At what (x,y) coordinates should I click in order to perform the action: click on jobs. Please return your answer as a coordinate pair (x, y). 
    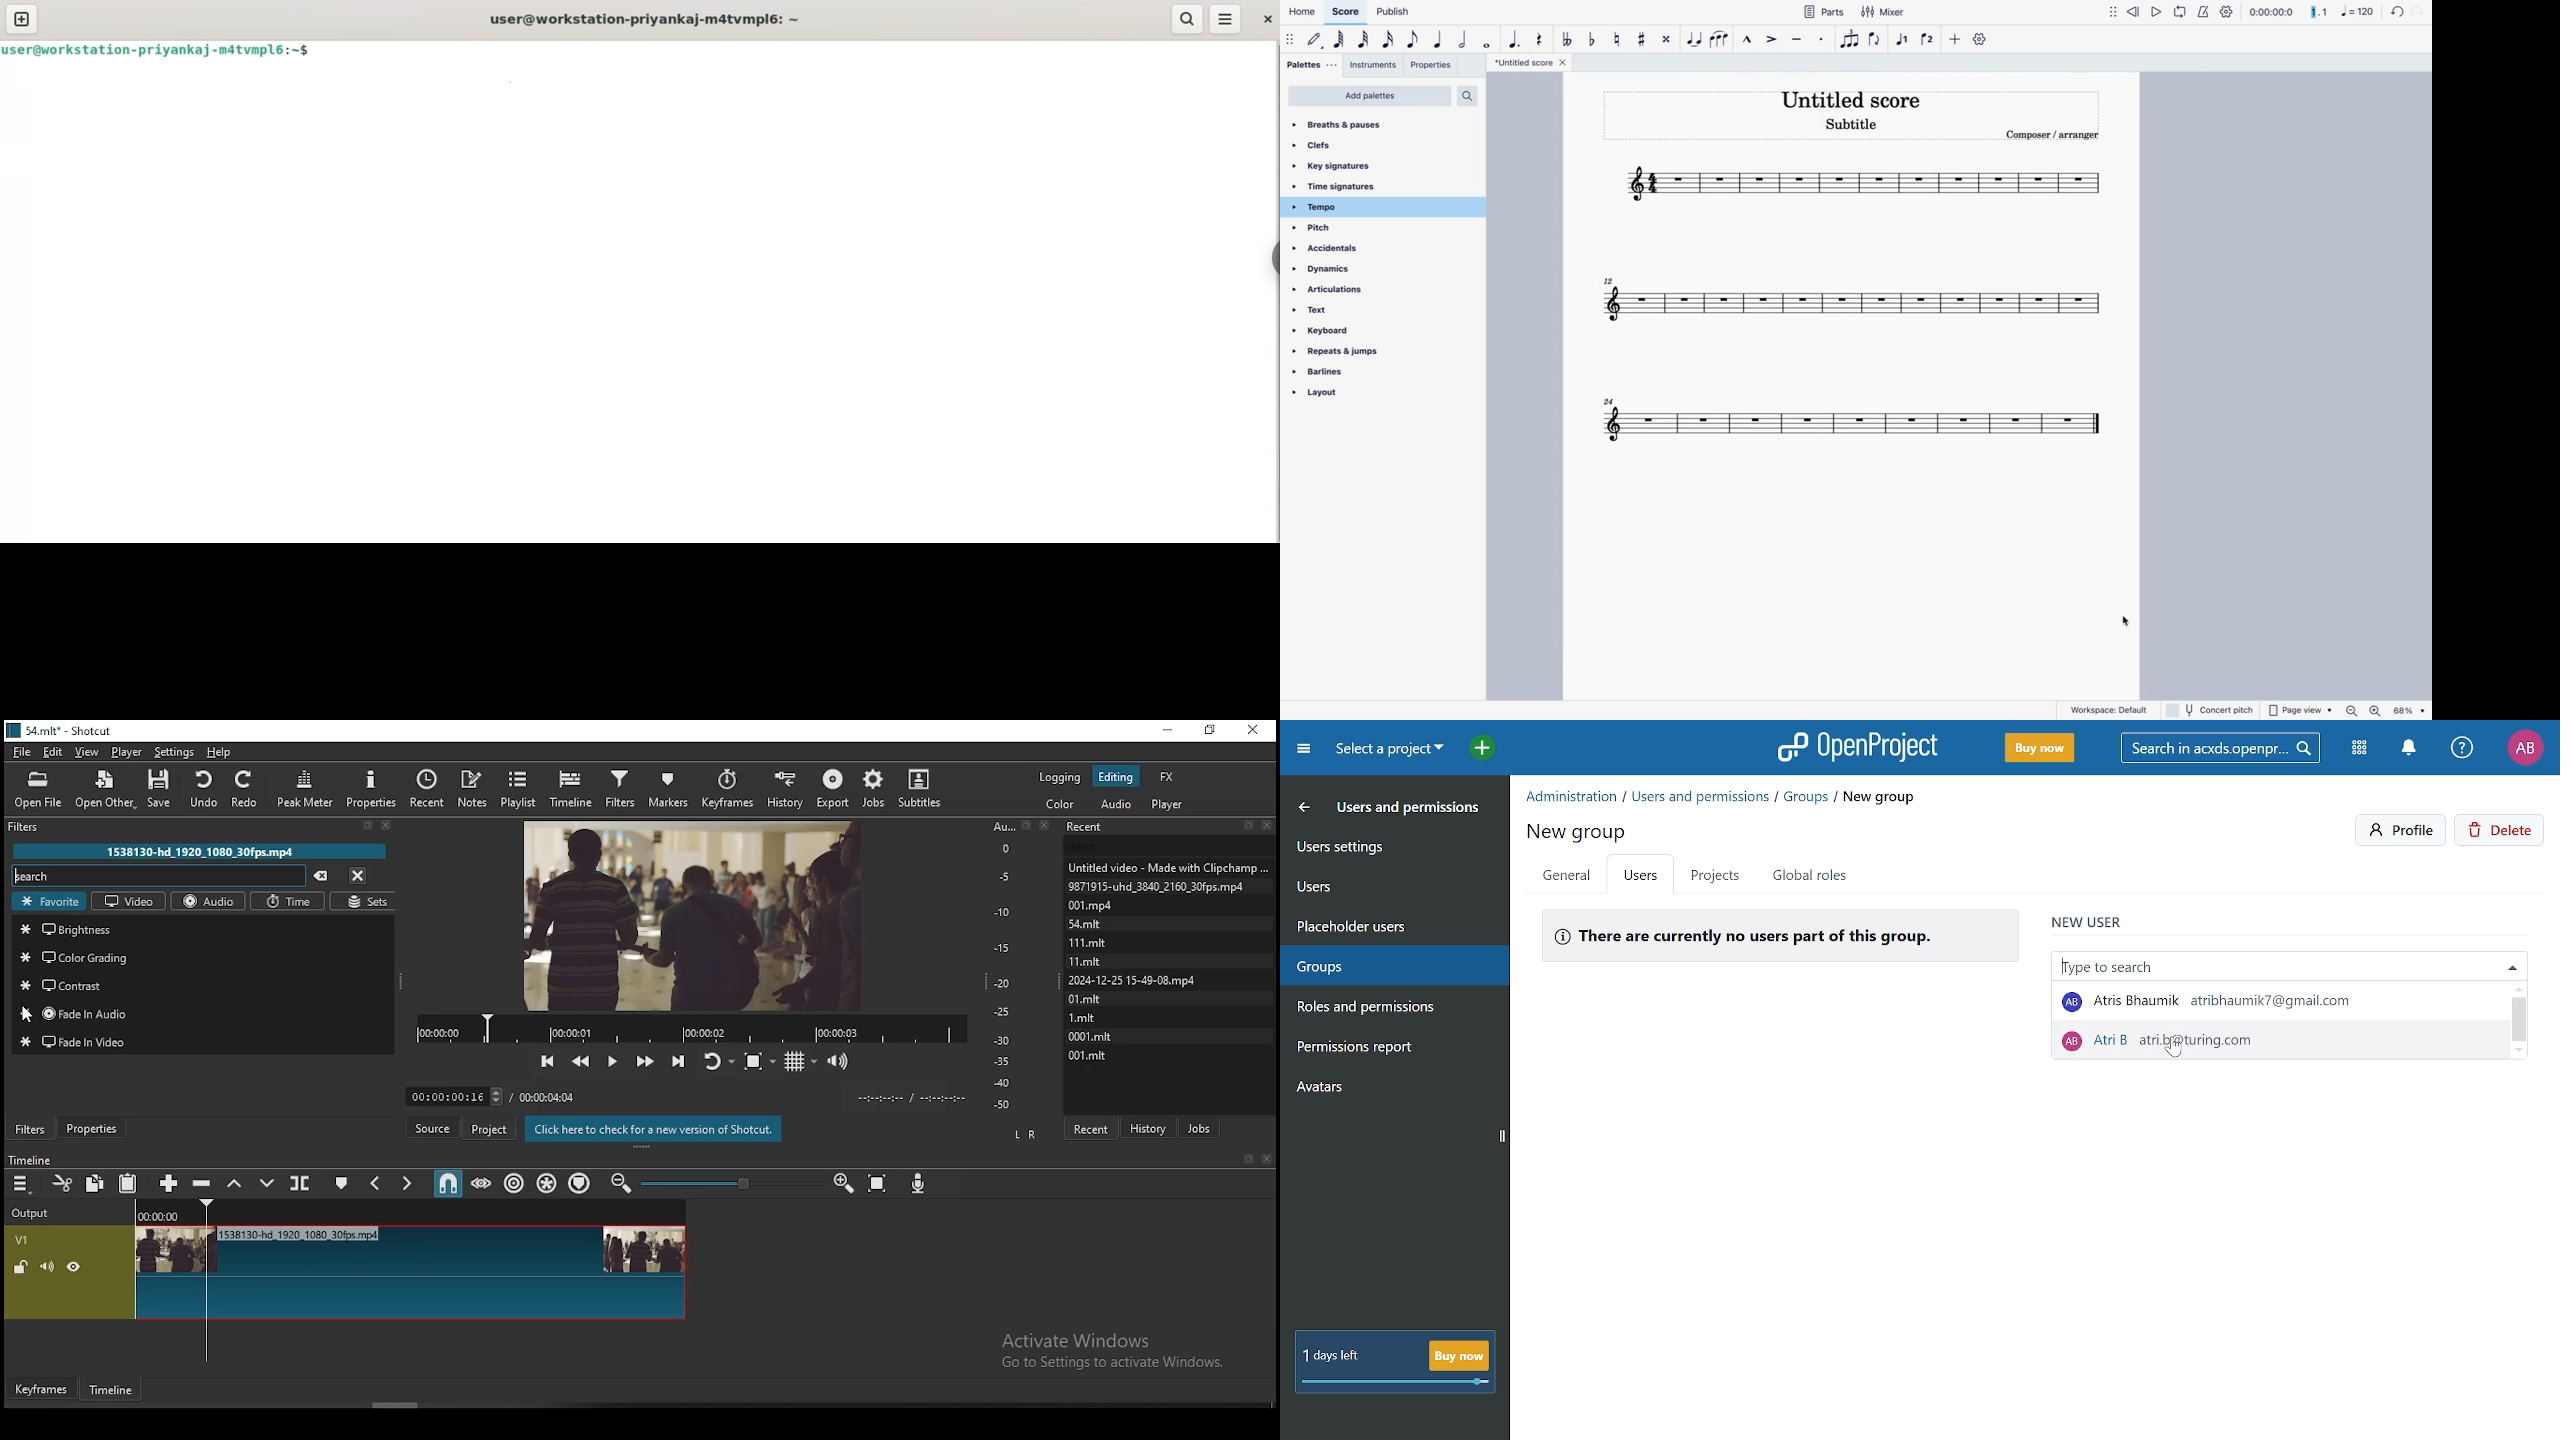
    Looking at the image, I should click on (875, 788).